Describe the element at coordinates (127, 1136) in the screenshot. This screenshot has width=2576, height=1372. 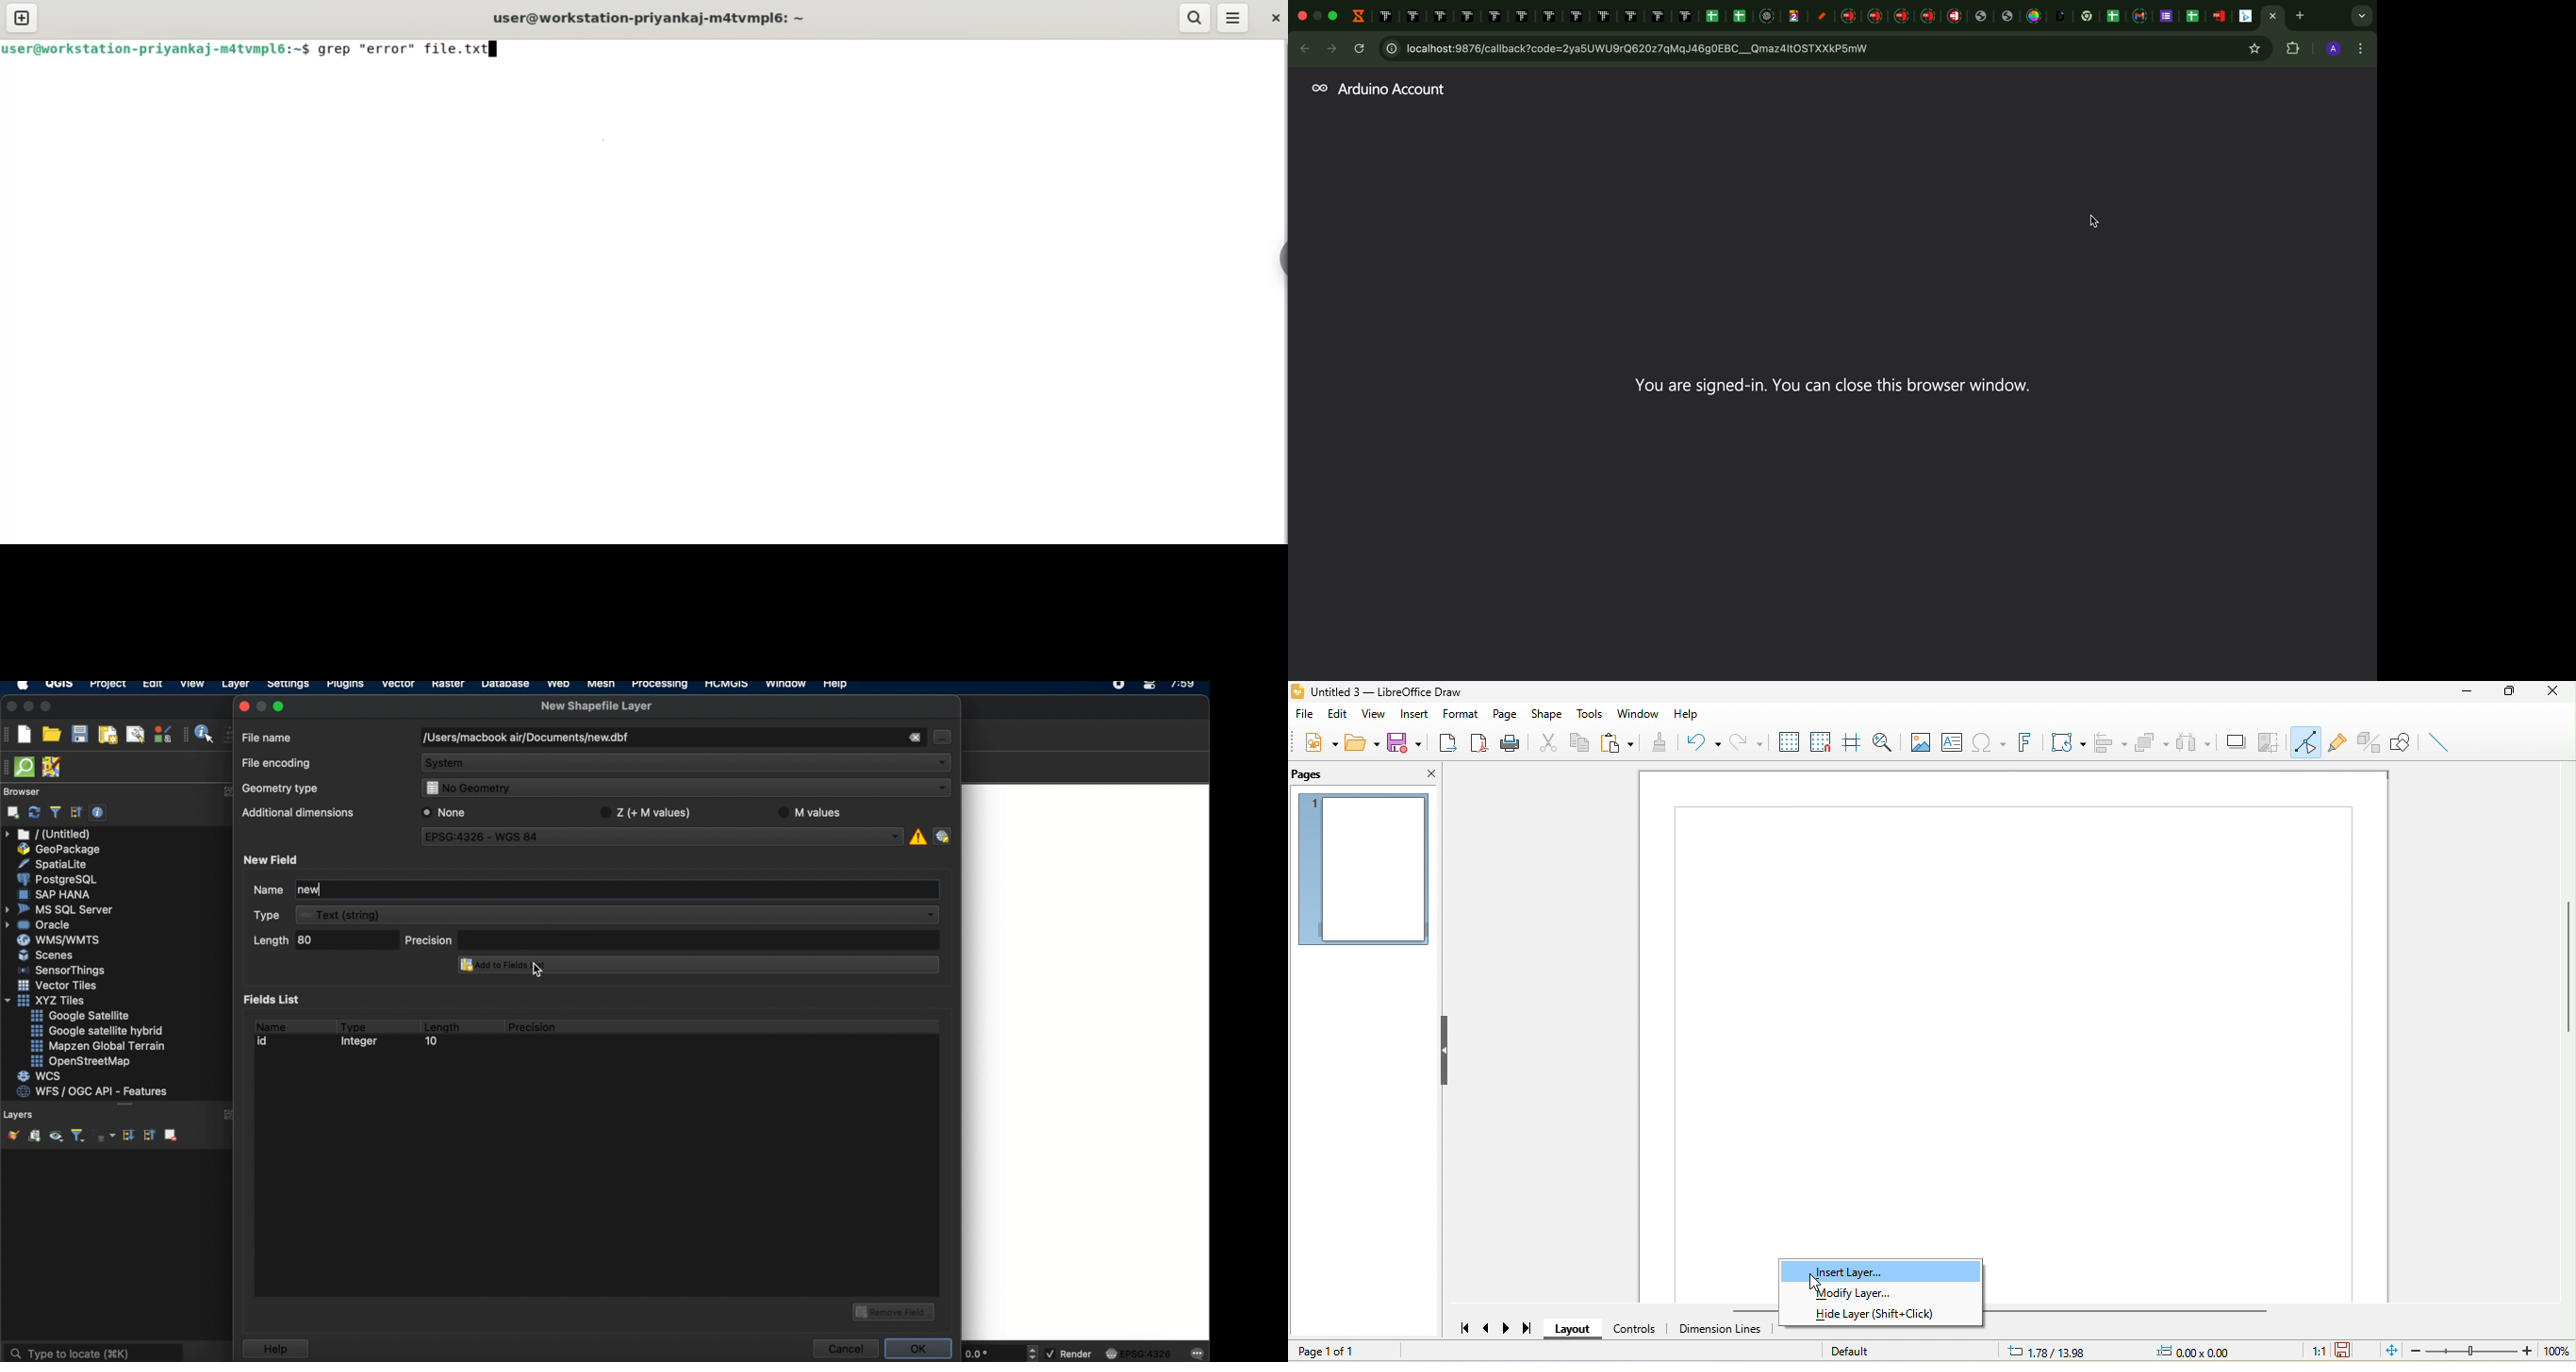
I see `expand all` at that location.